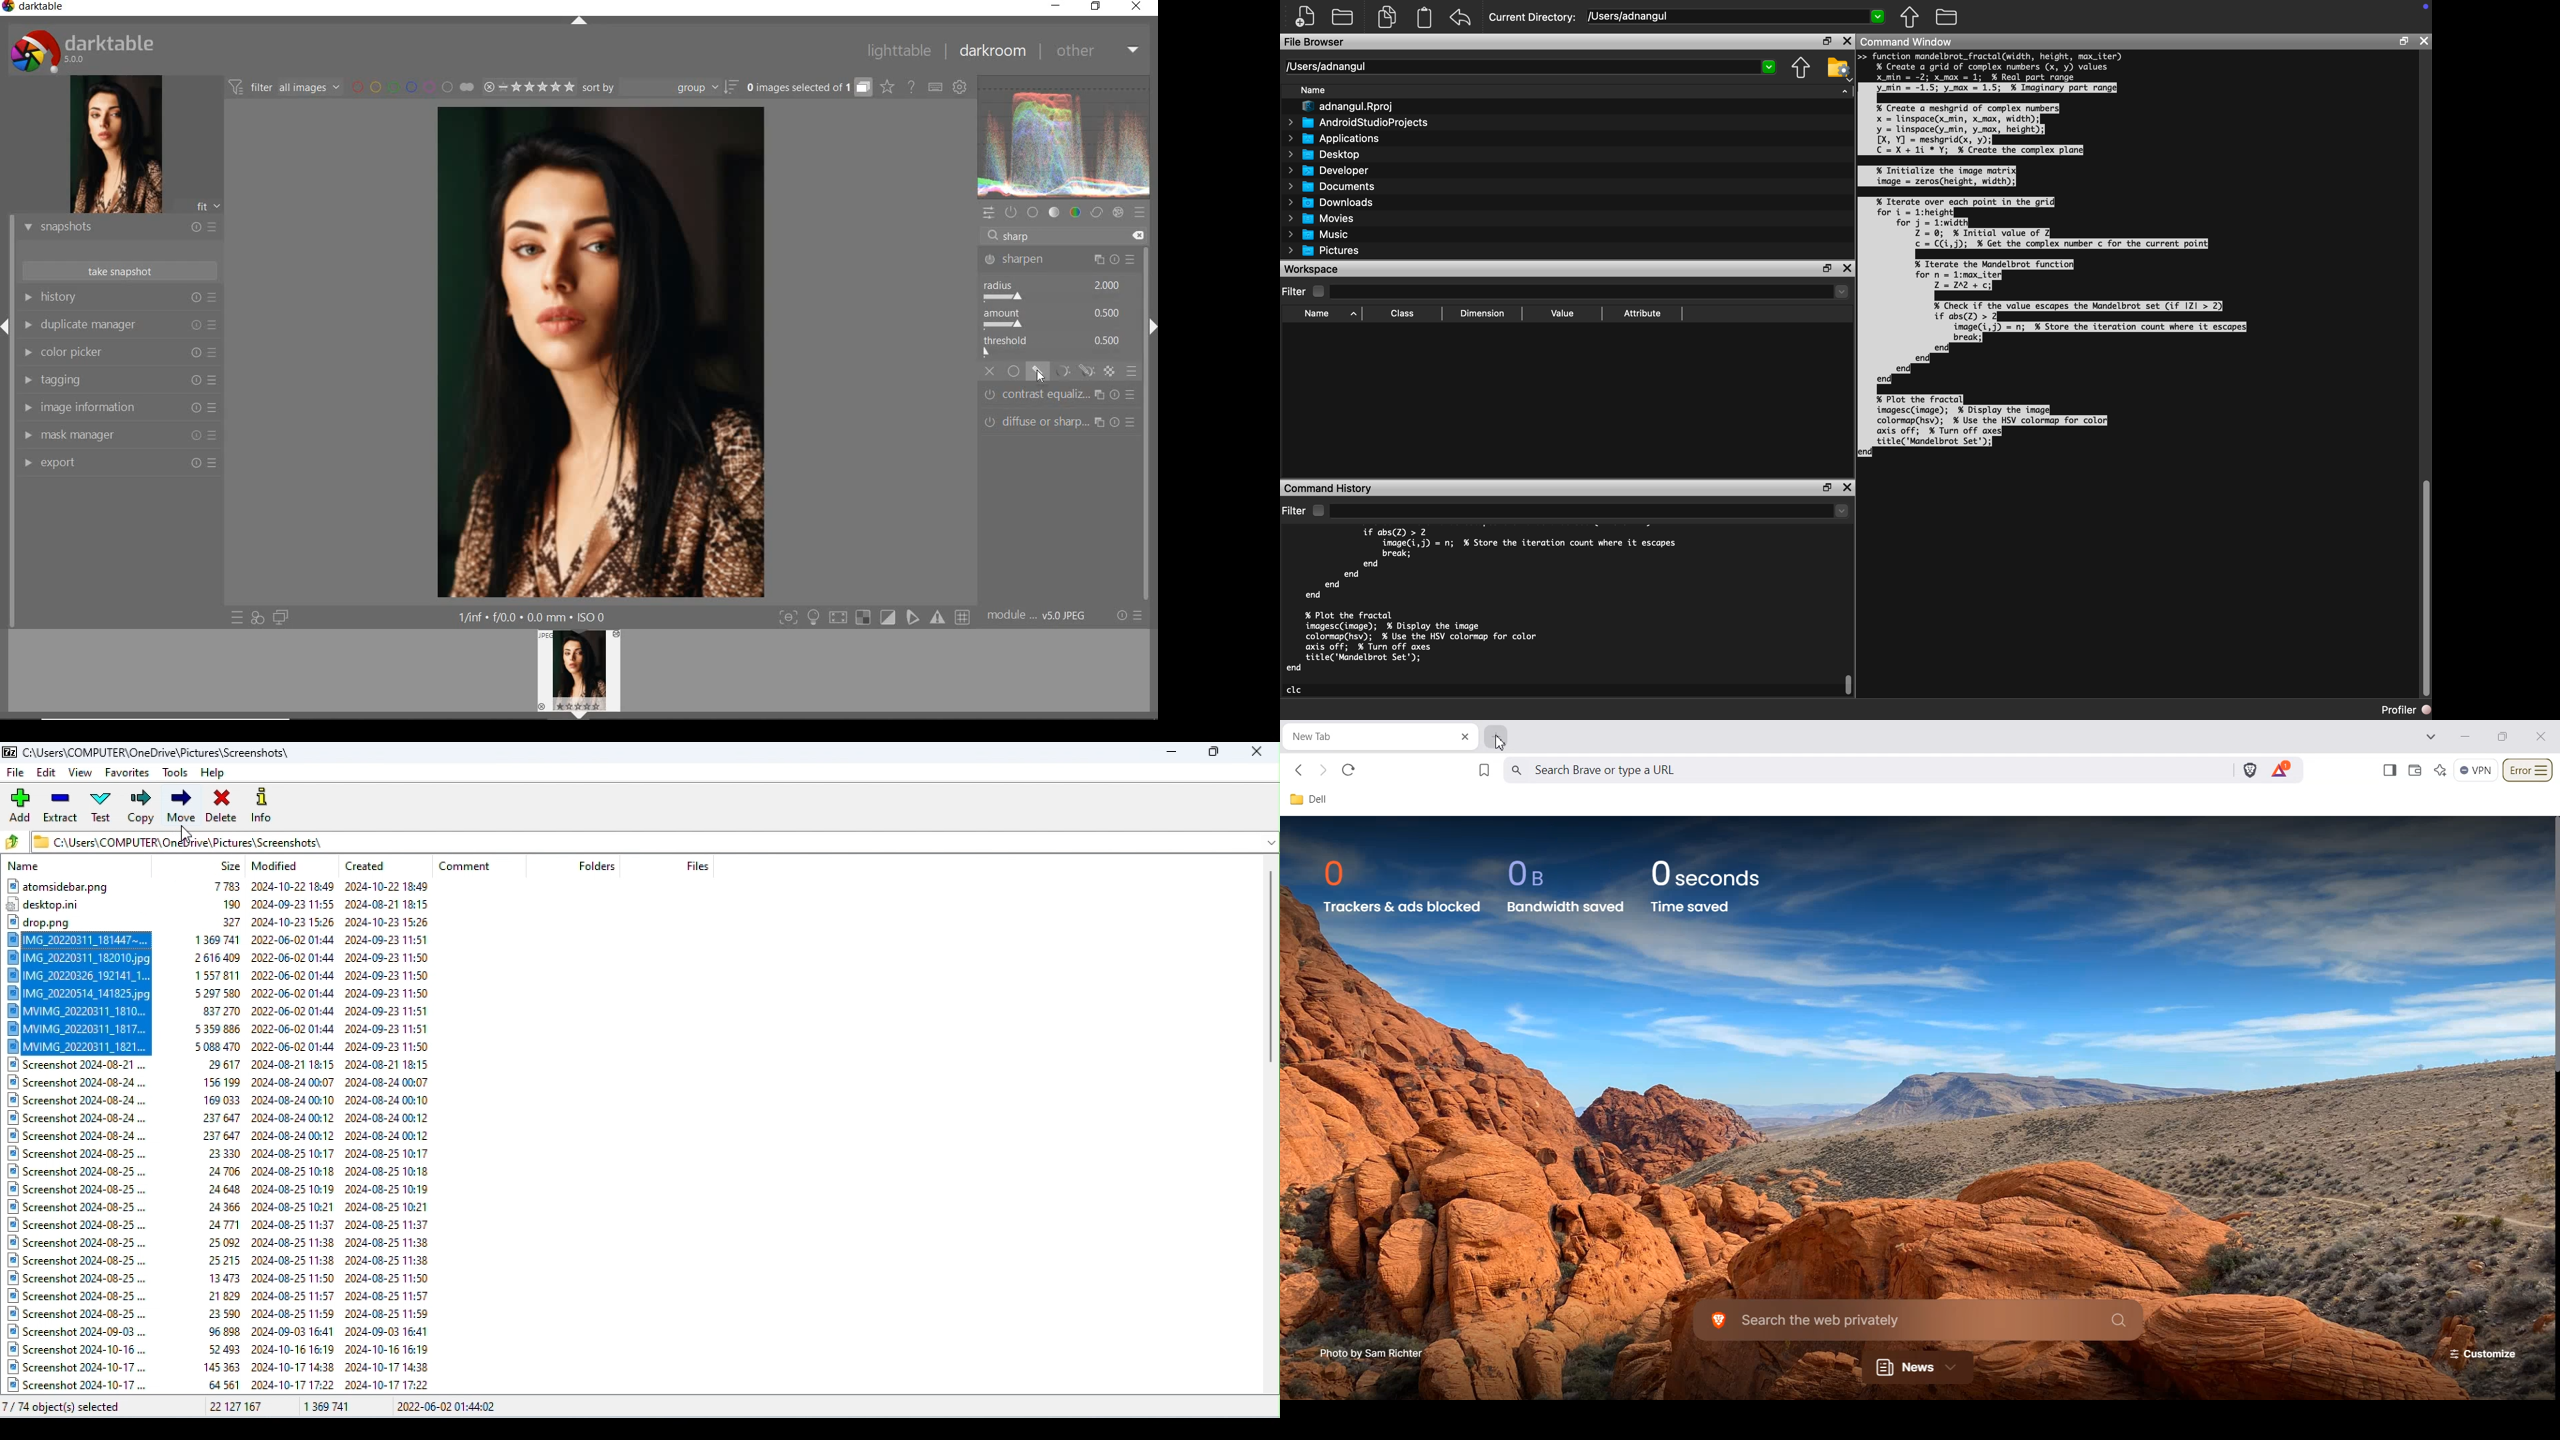 This screenshot has width=2576, height=1456. Describe the element at coordinates (2414, 770) in the screenshot. I see `Wallet` at that location.